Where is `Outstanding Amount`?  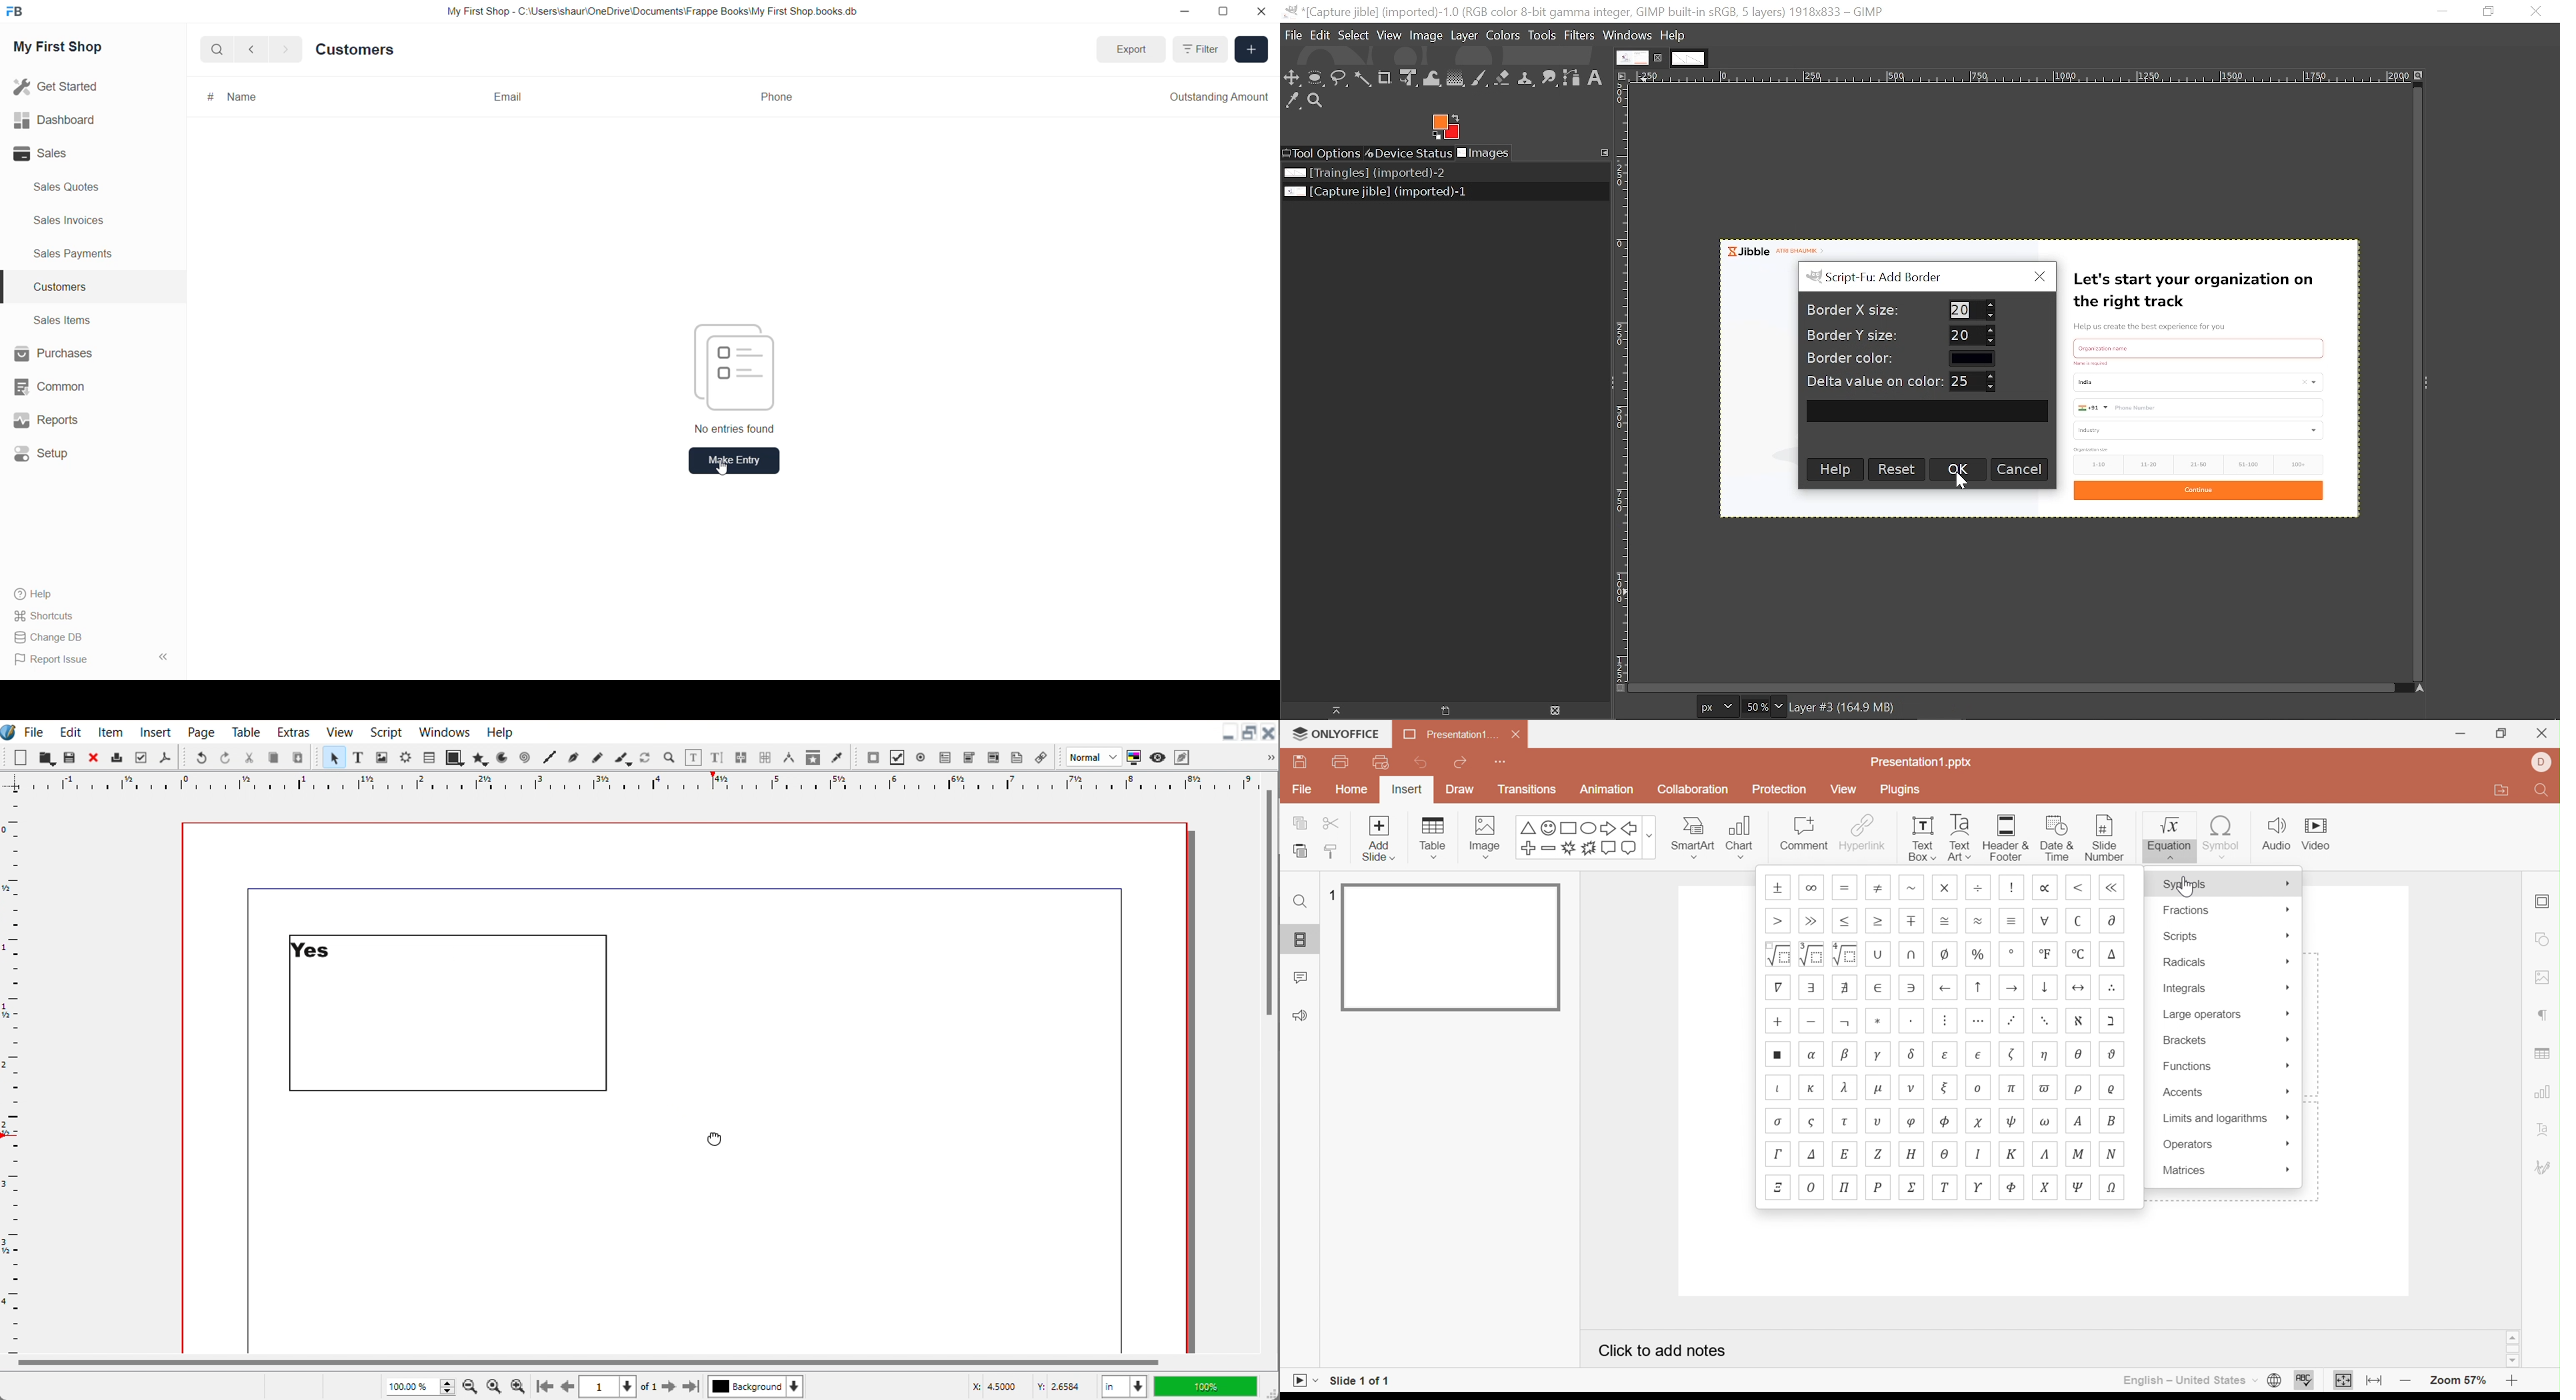 Outstanding Amount is located at coordinates (1217, 96).